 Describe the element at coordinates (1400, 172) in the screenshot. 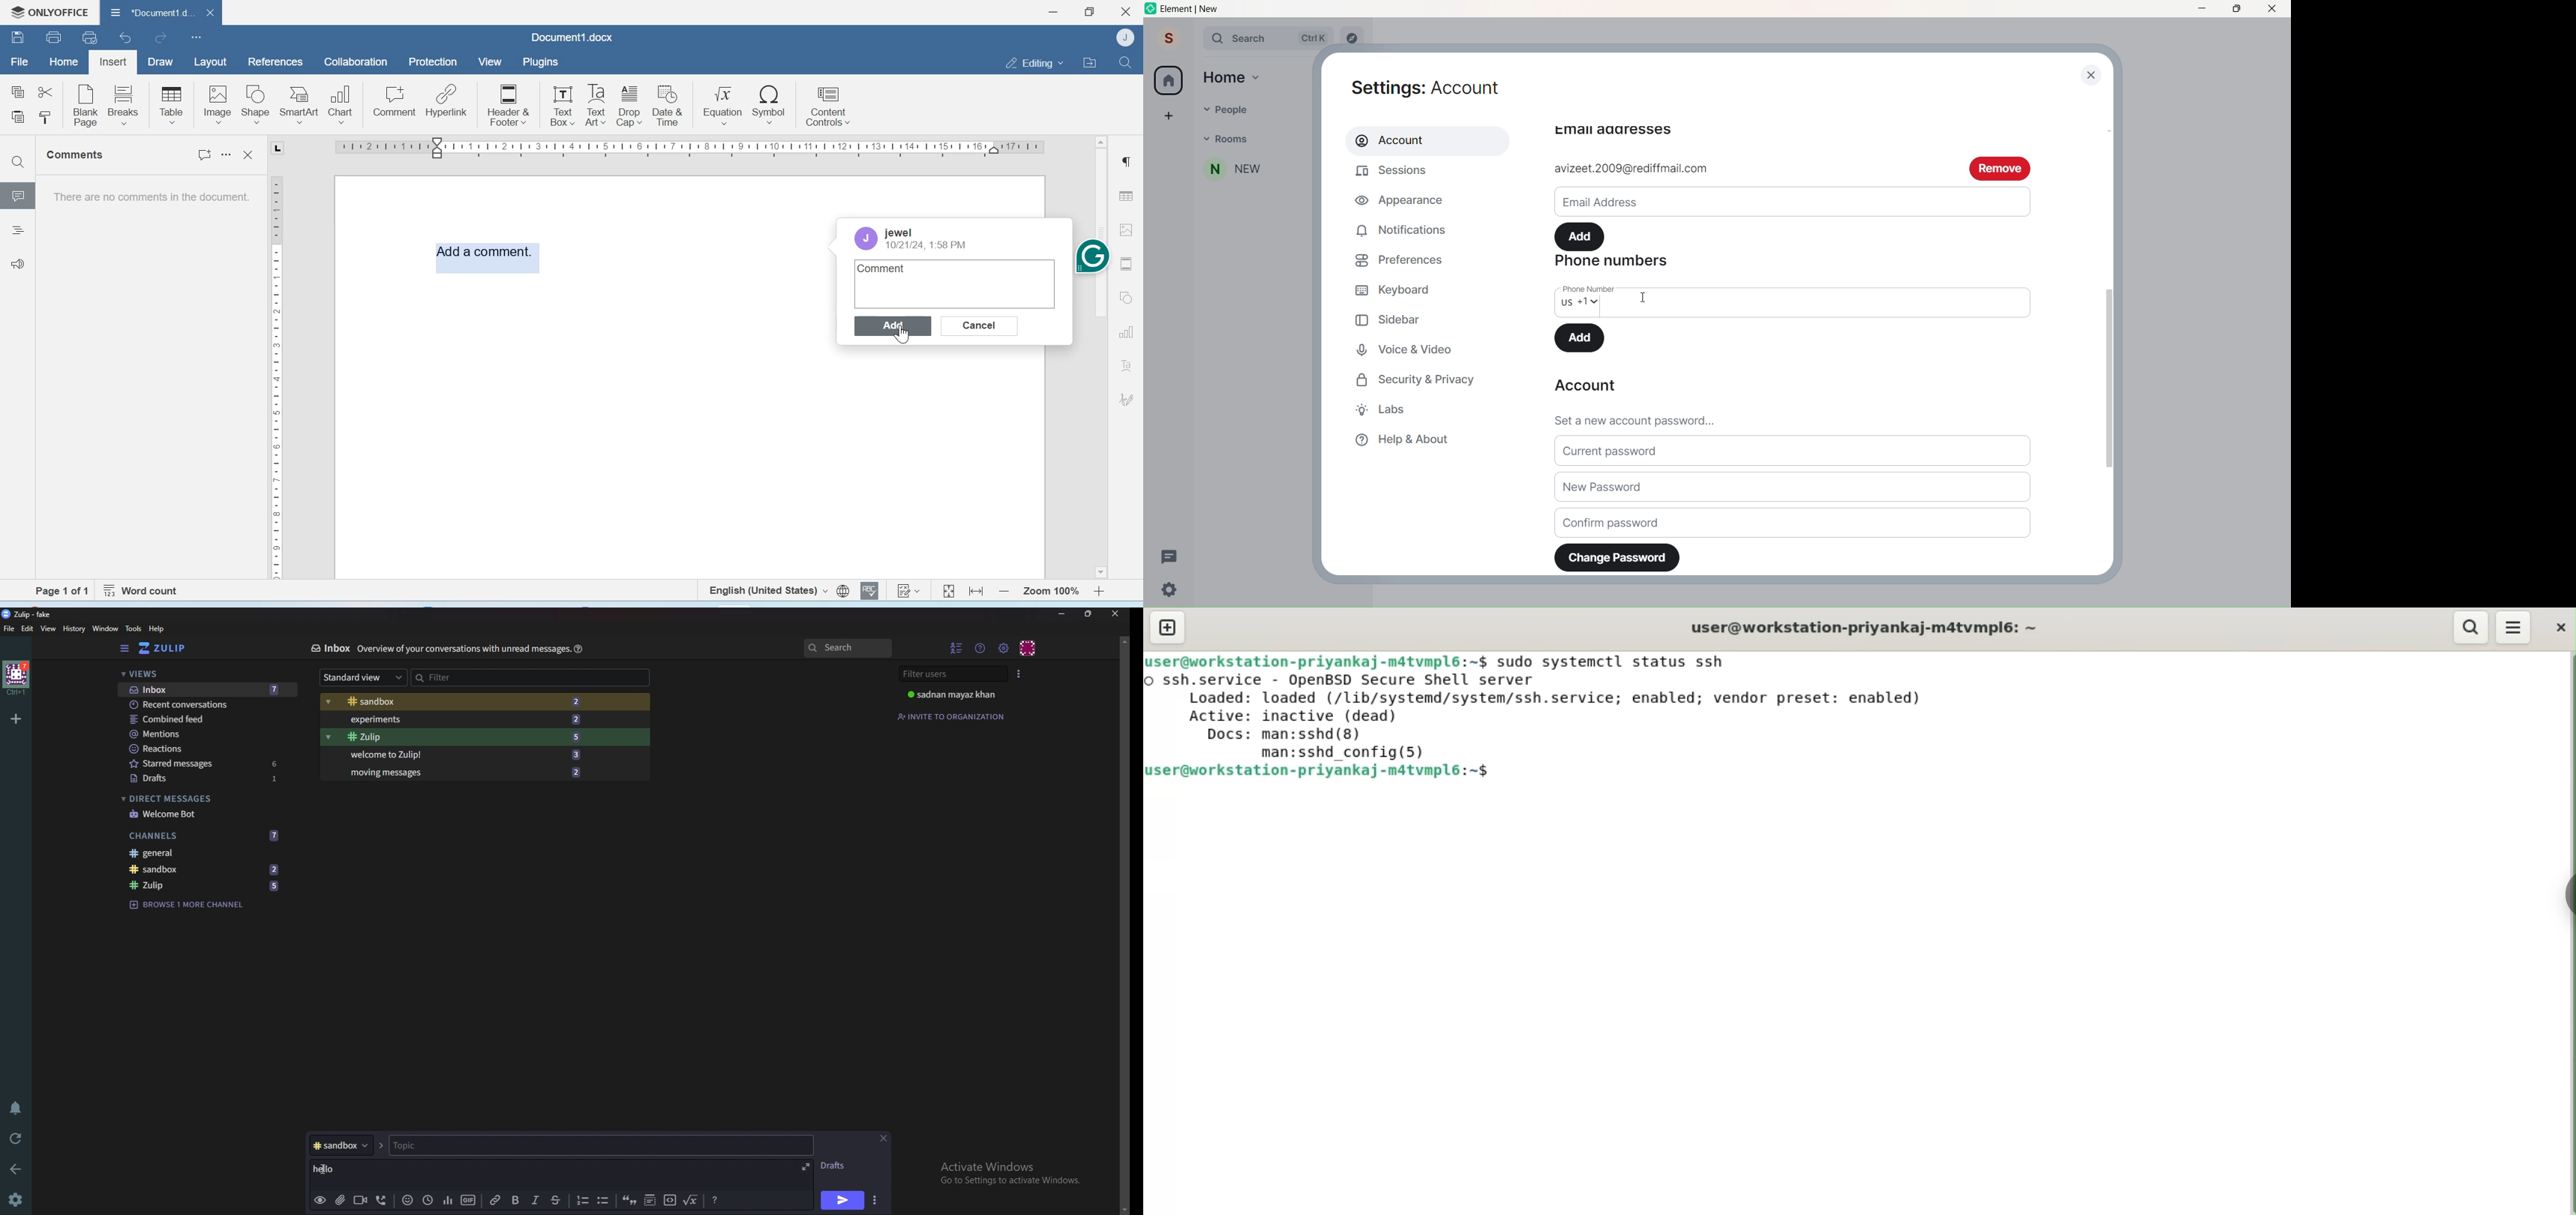

I see `Sessions` at that location.